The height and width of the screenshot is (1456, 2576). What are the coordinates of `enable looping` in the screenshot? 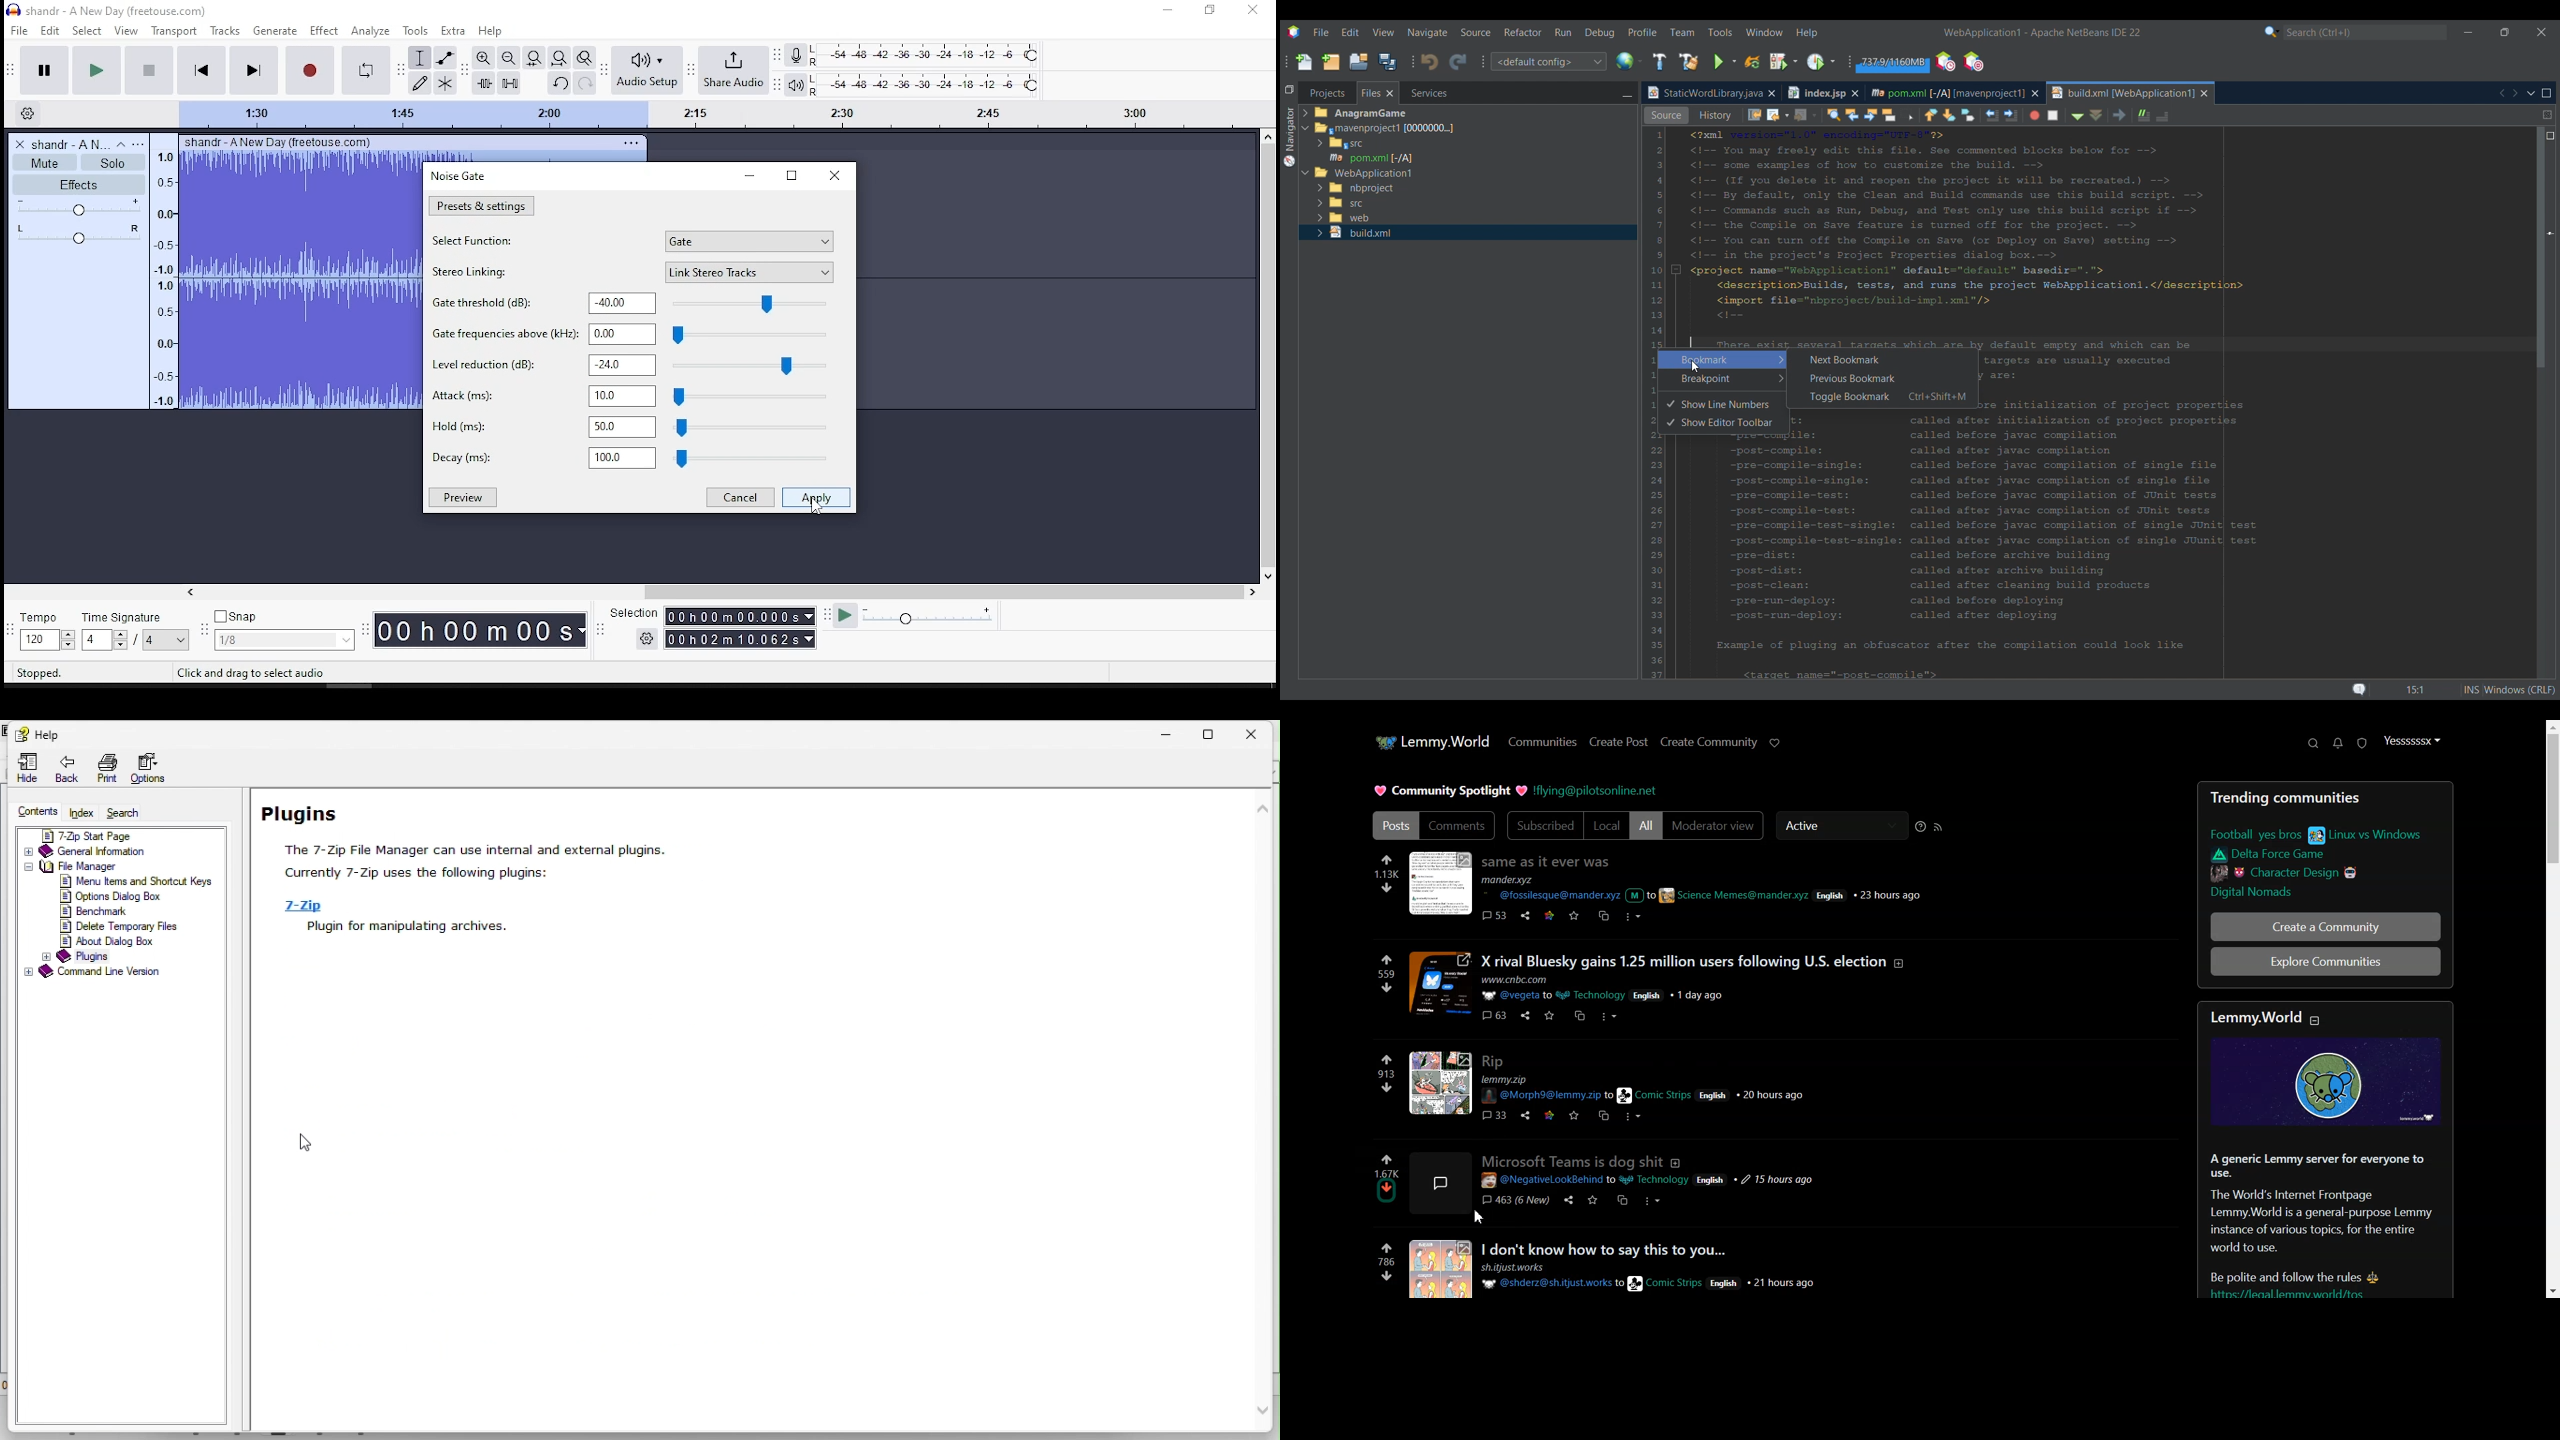 It's located at (367, 70).